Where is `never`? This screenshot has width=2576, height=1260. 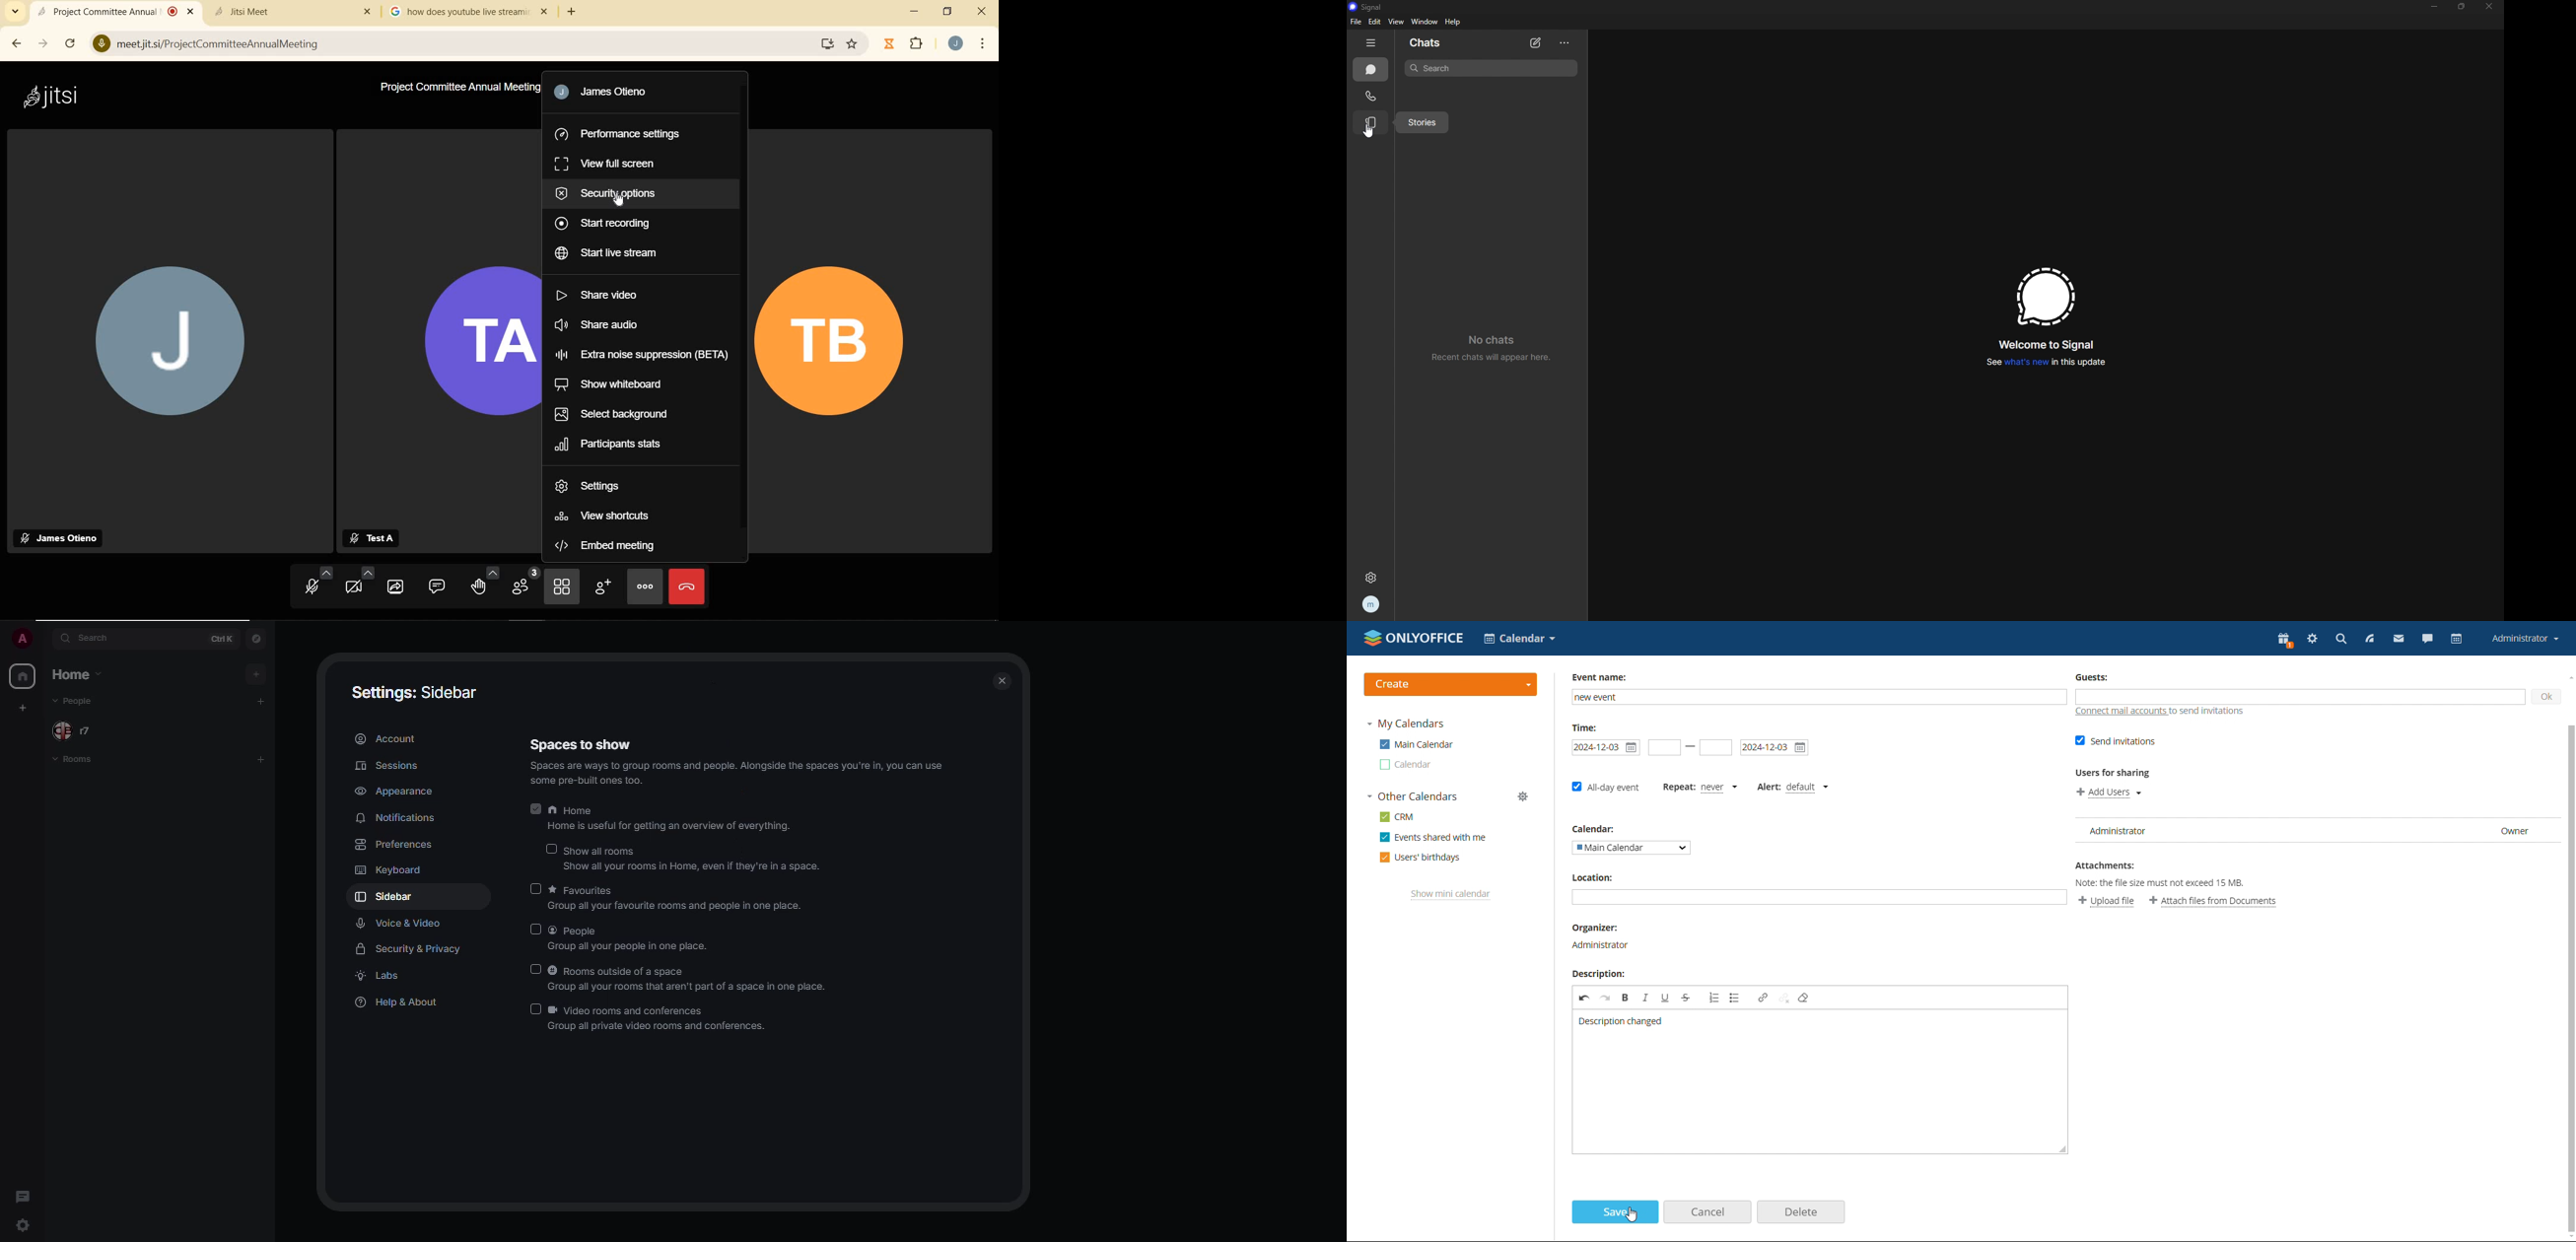 never is located at coordinates (1720, 787).